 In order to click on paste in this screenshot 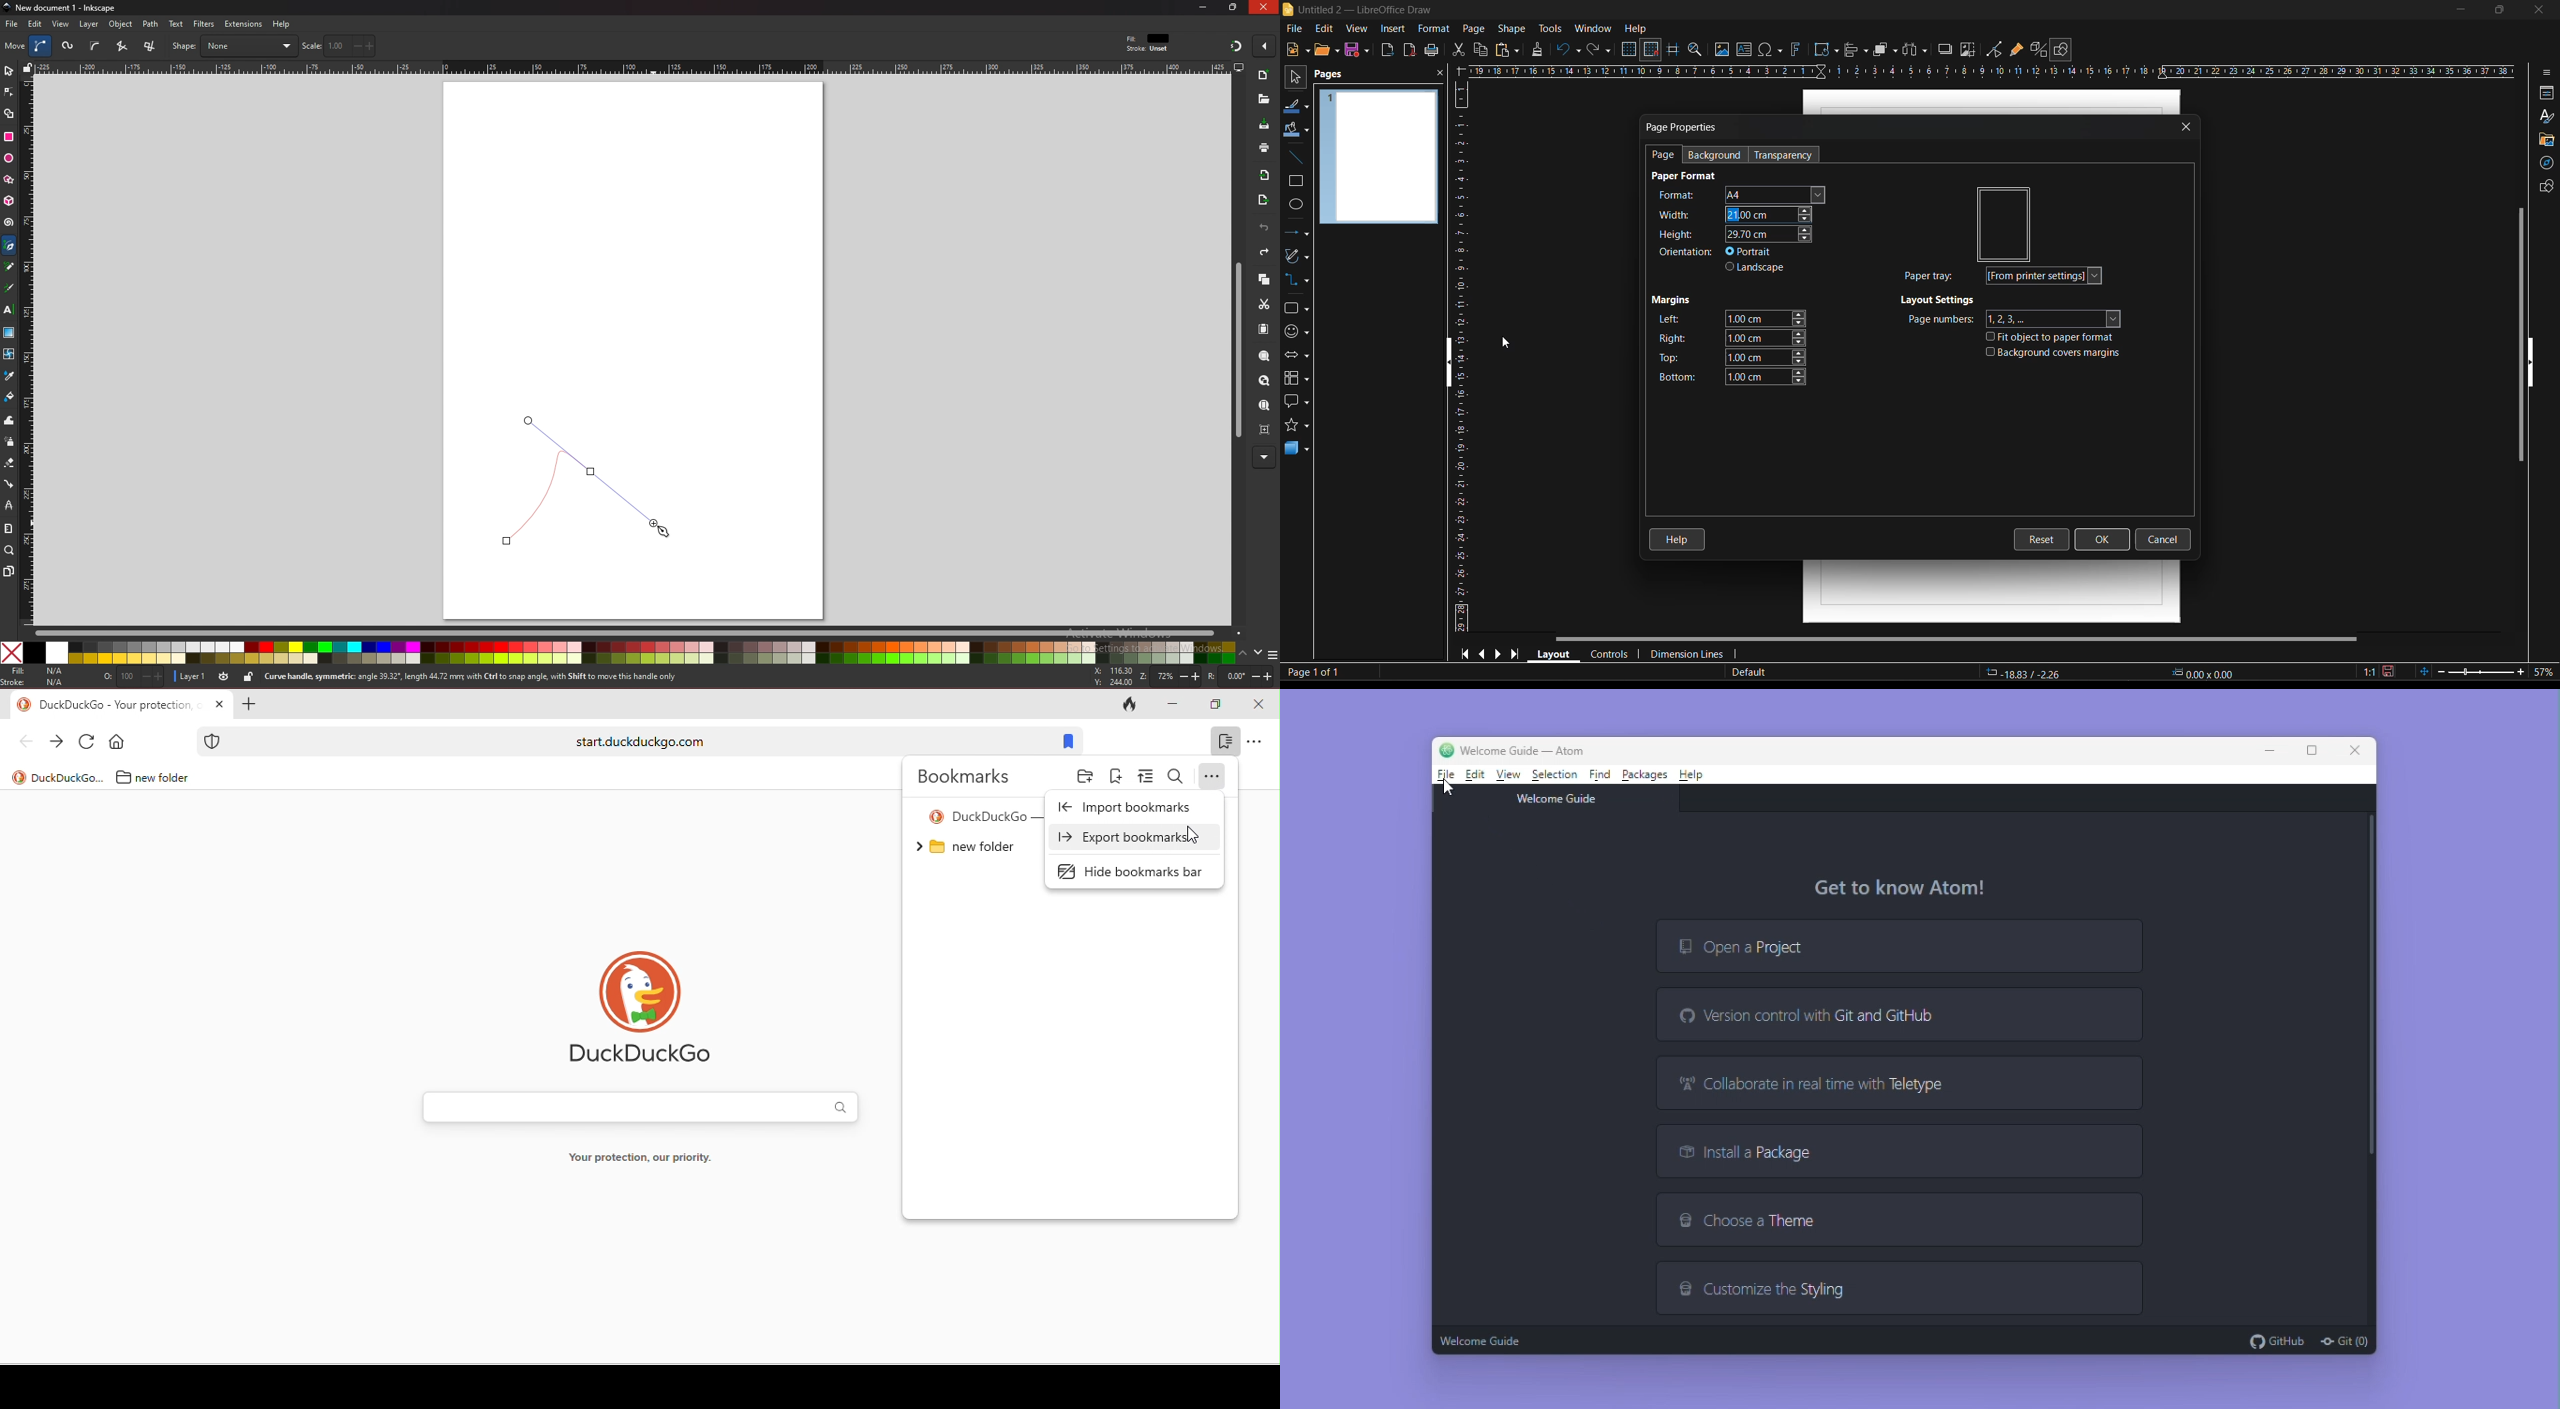, I will do `click(1263, 330)`.